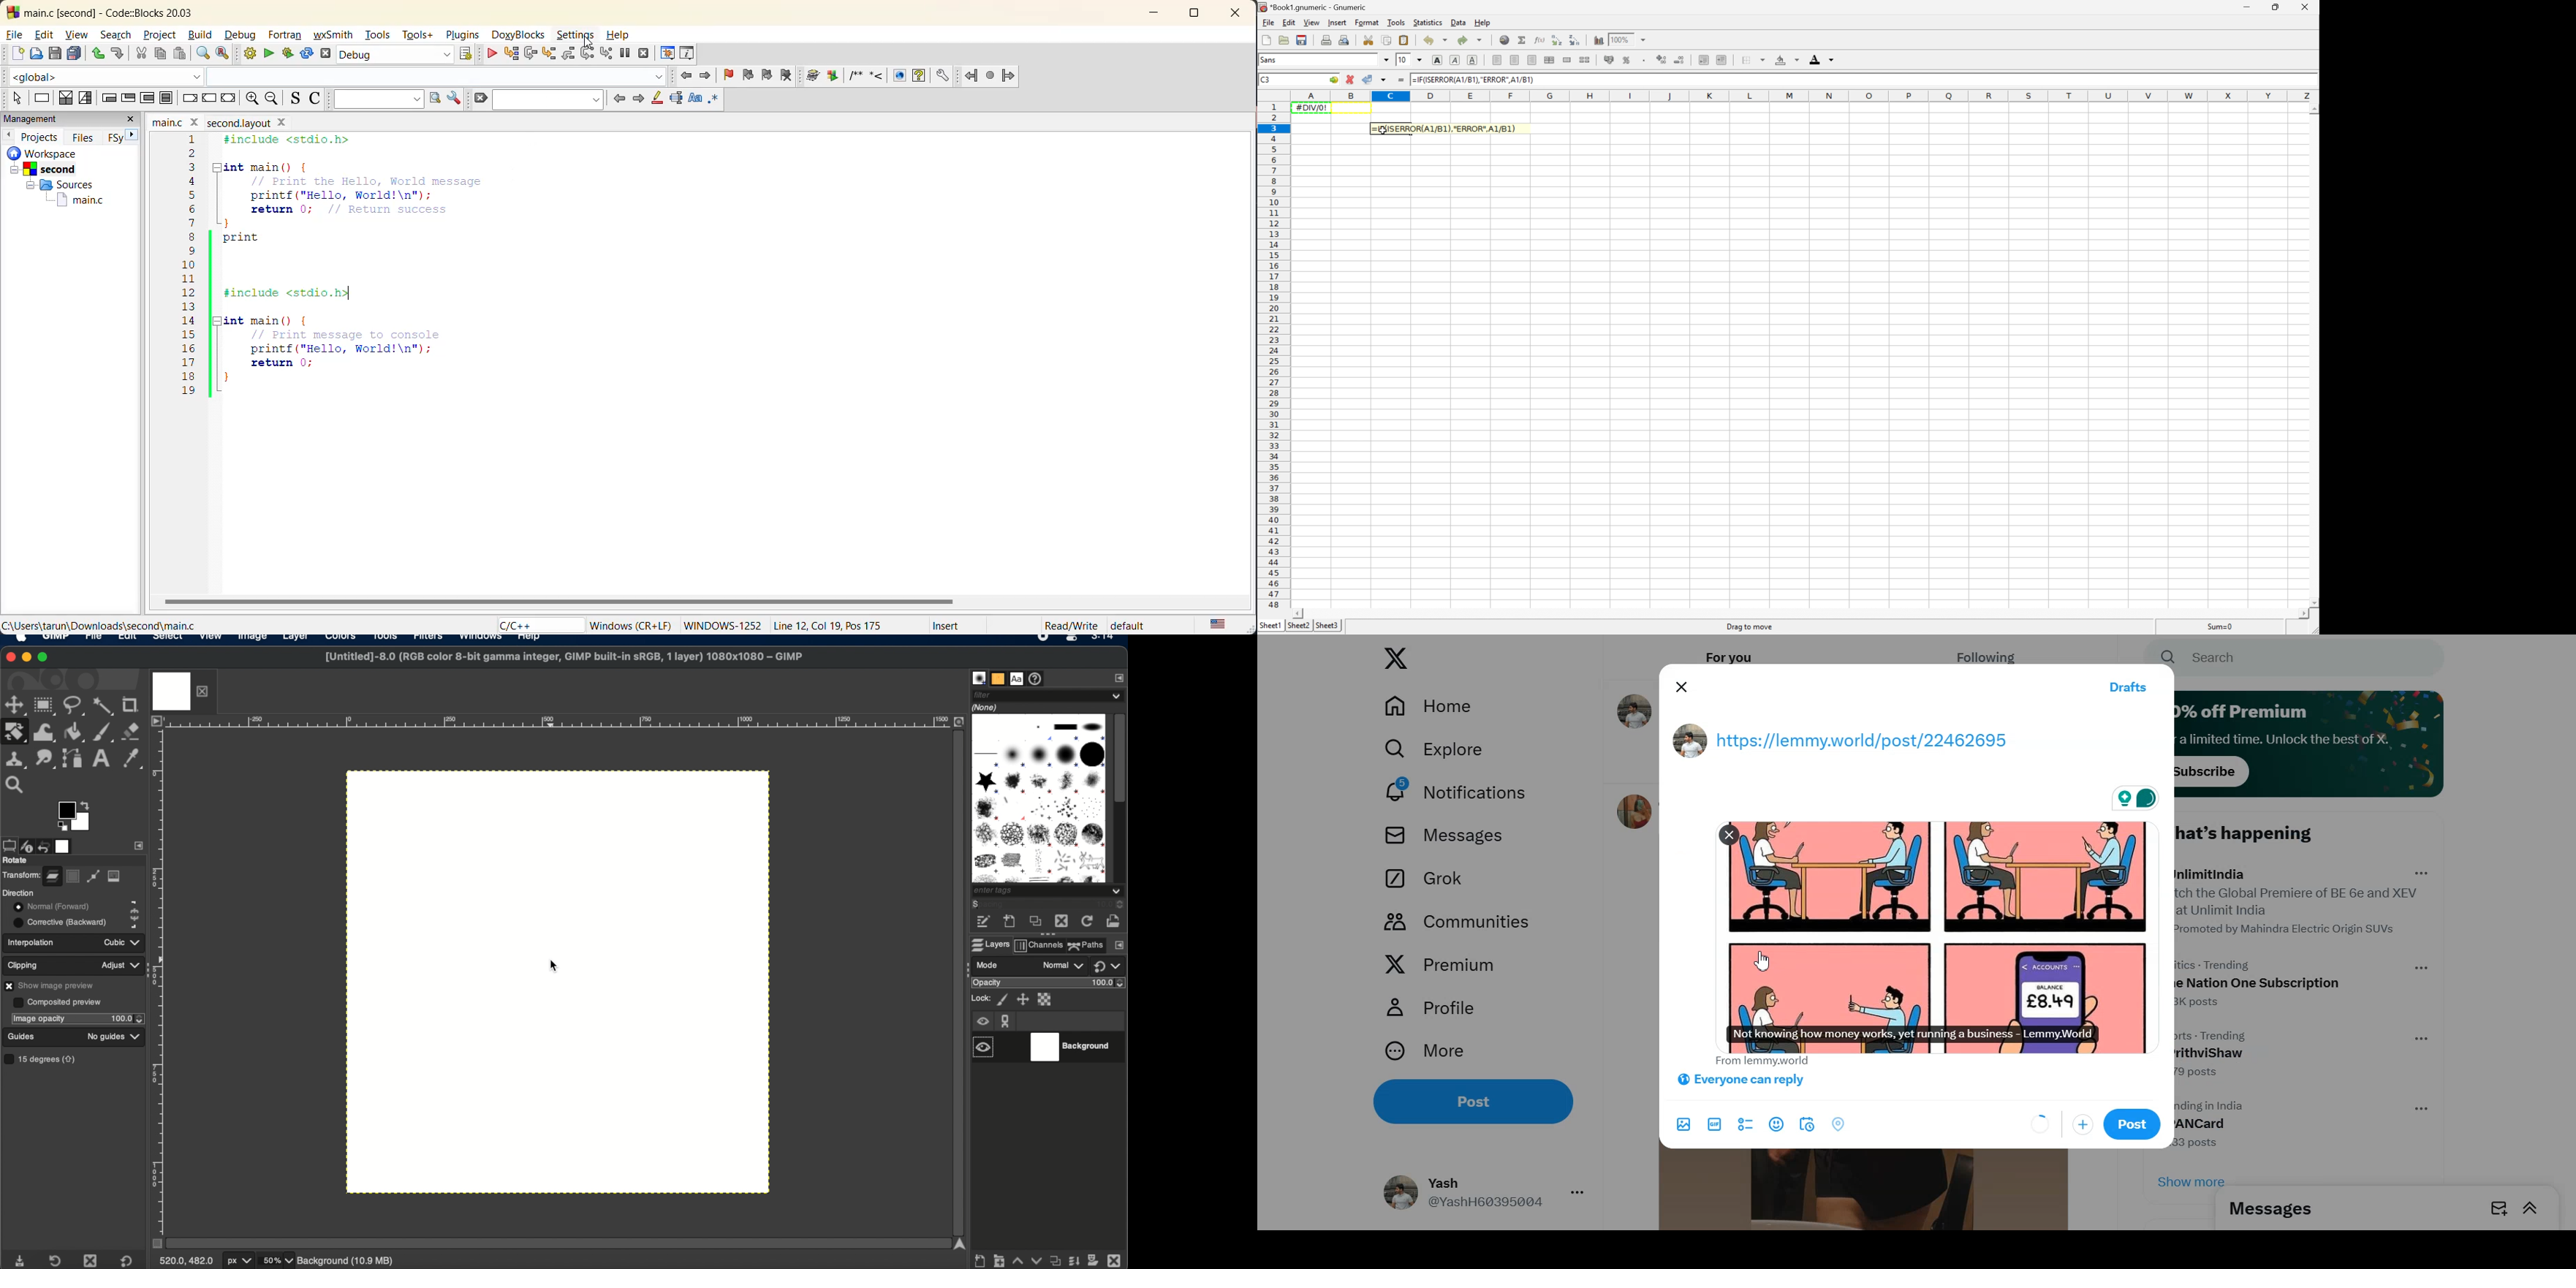 Image resolution: width=2576 pixels, height=1288 pixels. What do you see at coordinates (108, 99) in the screenshot?
I see `entry condition loop` at bounding box center [108, 99].